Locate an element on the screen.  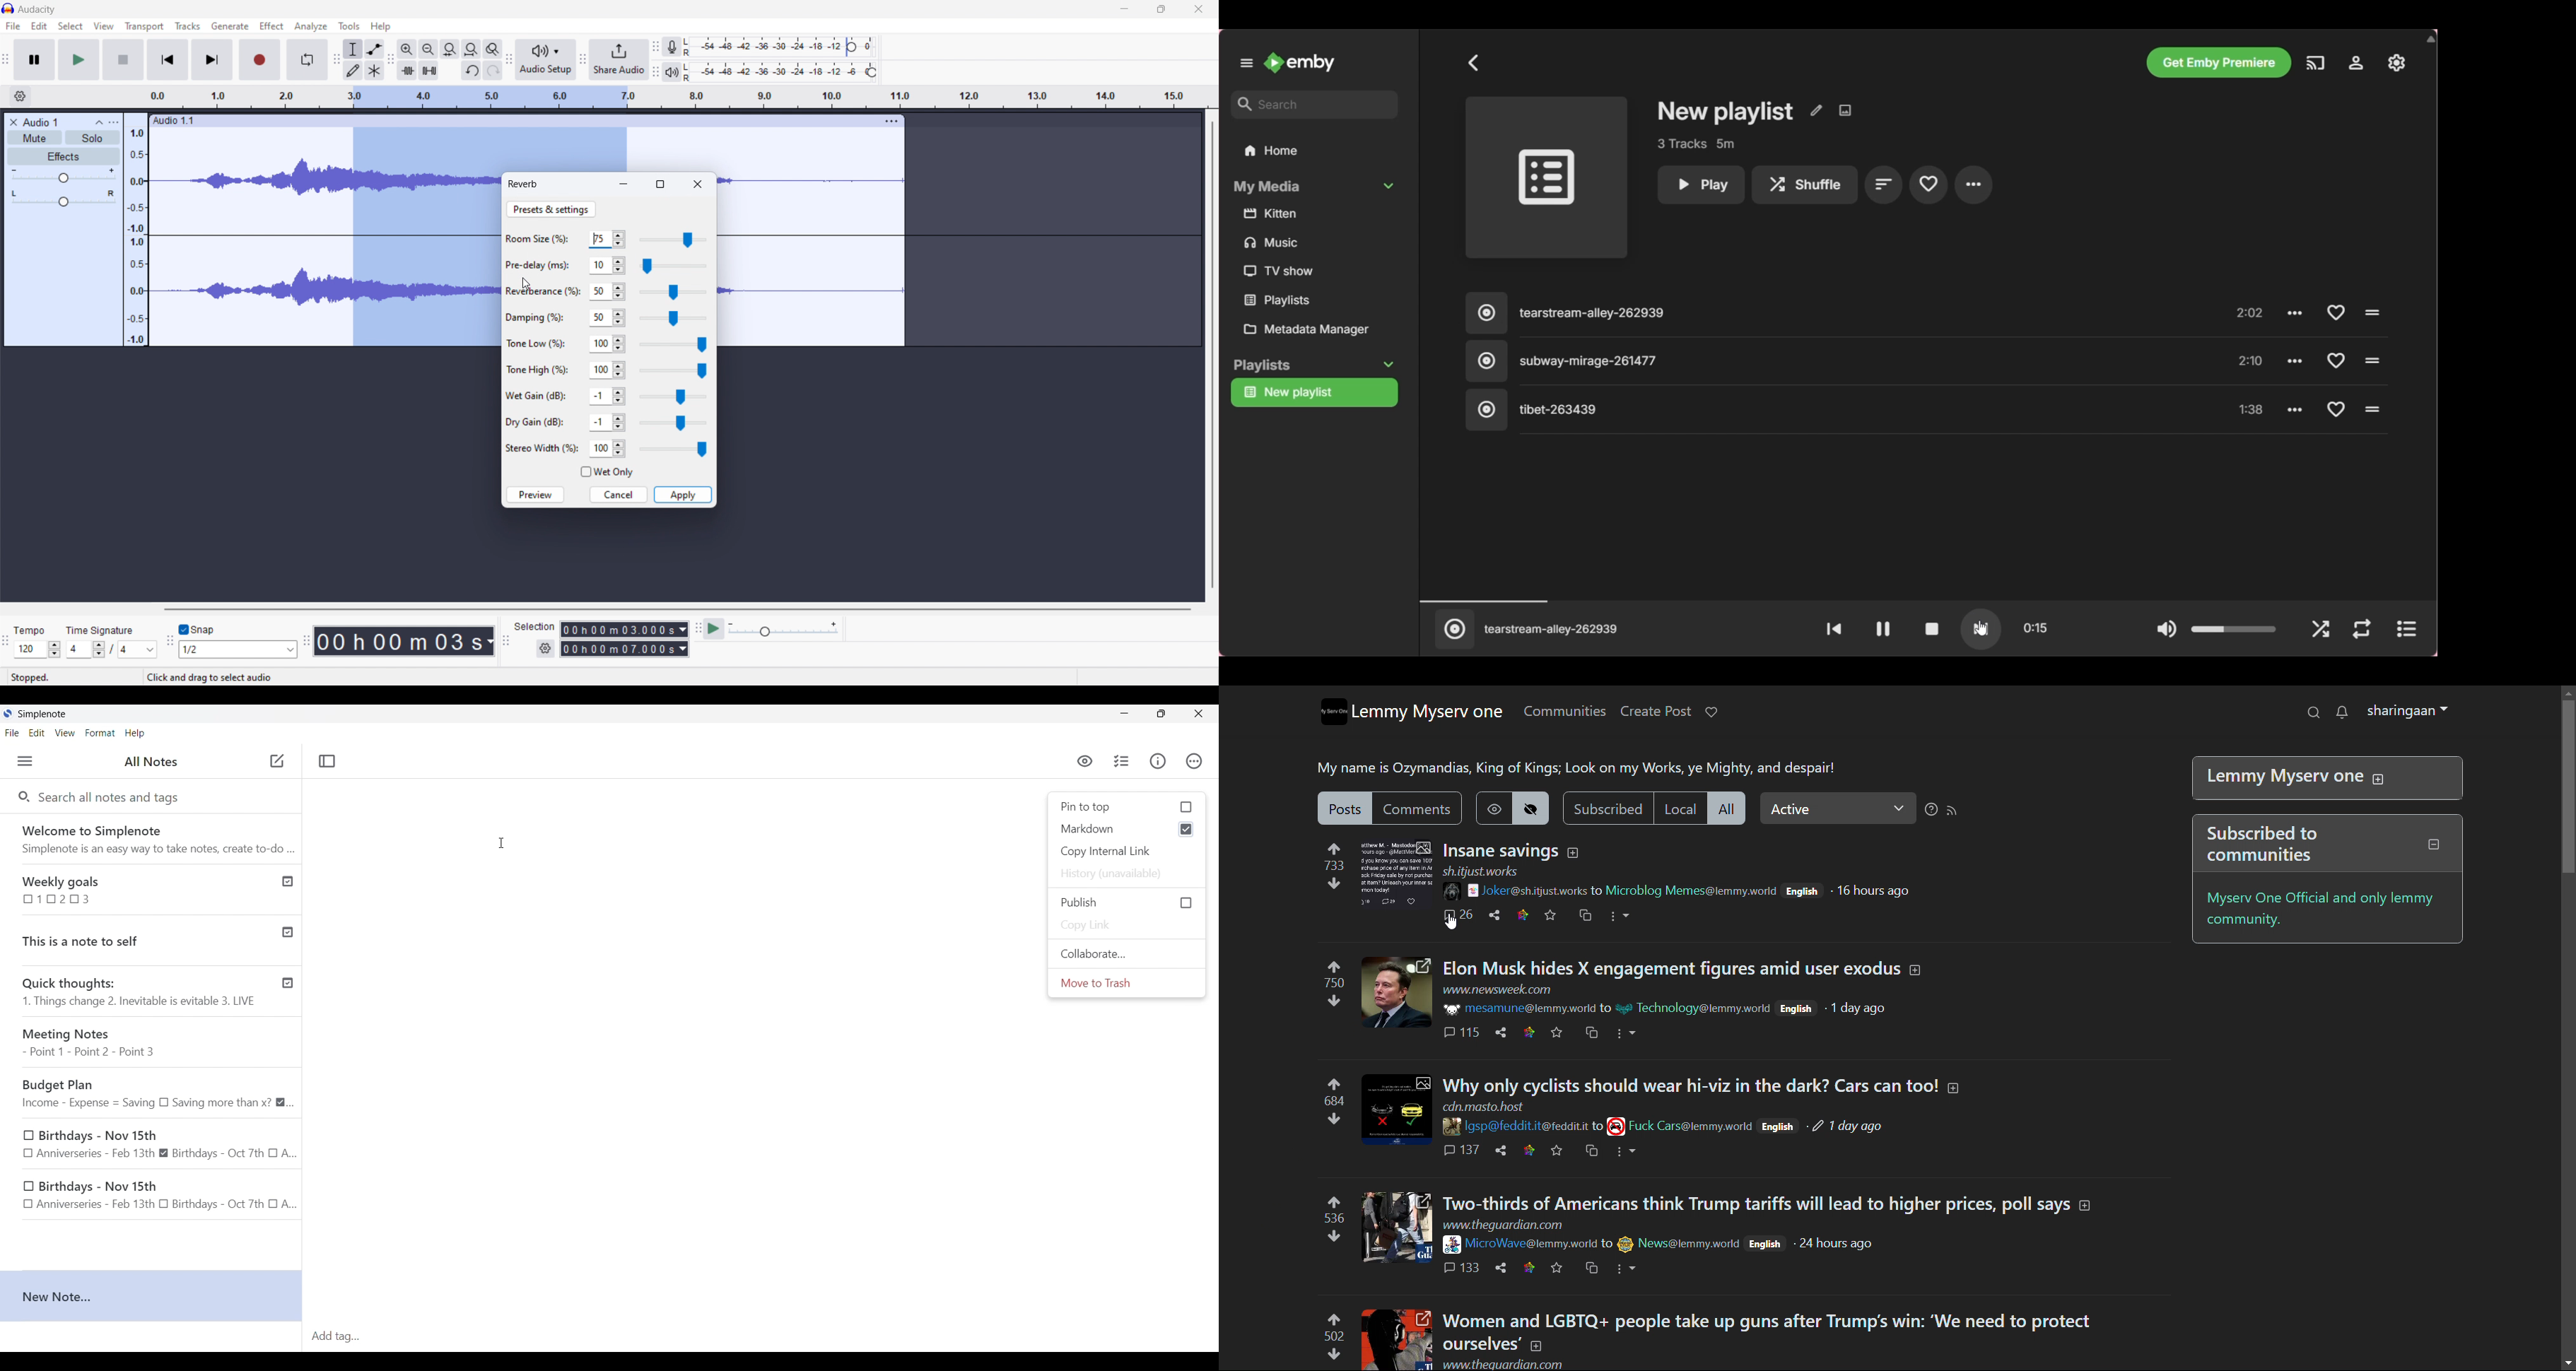
Add to favorite is located at coordinates (2332, 359).